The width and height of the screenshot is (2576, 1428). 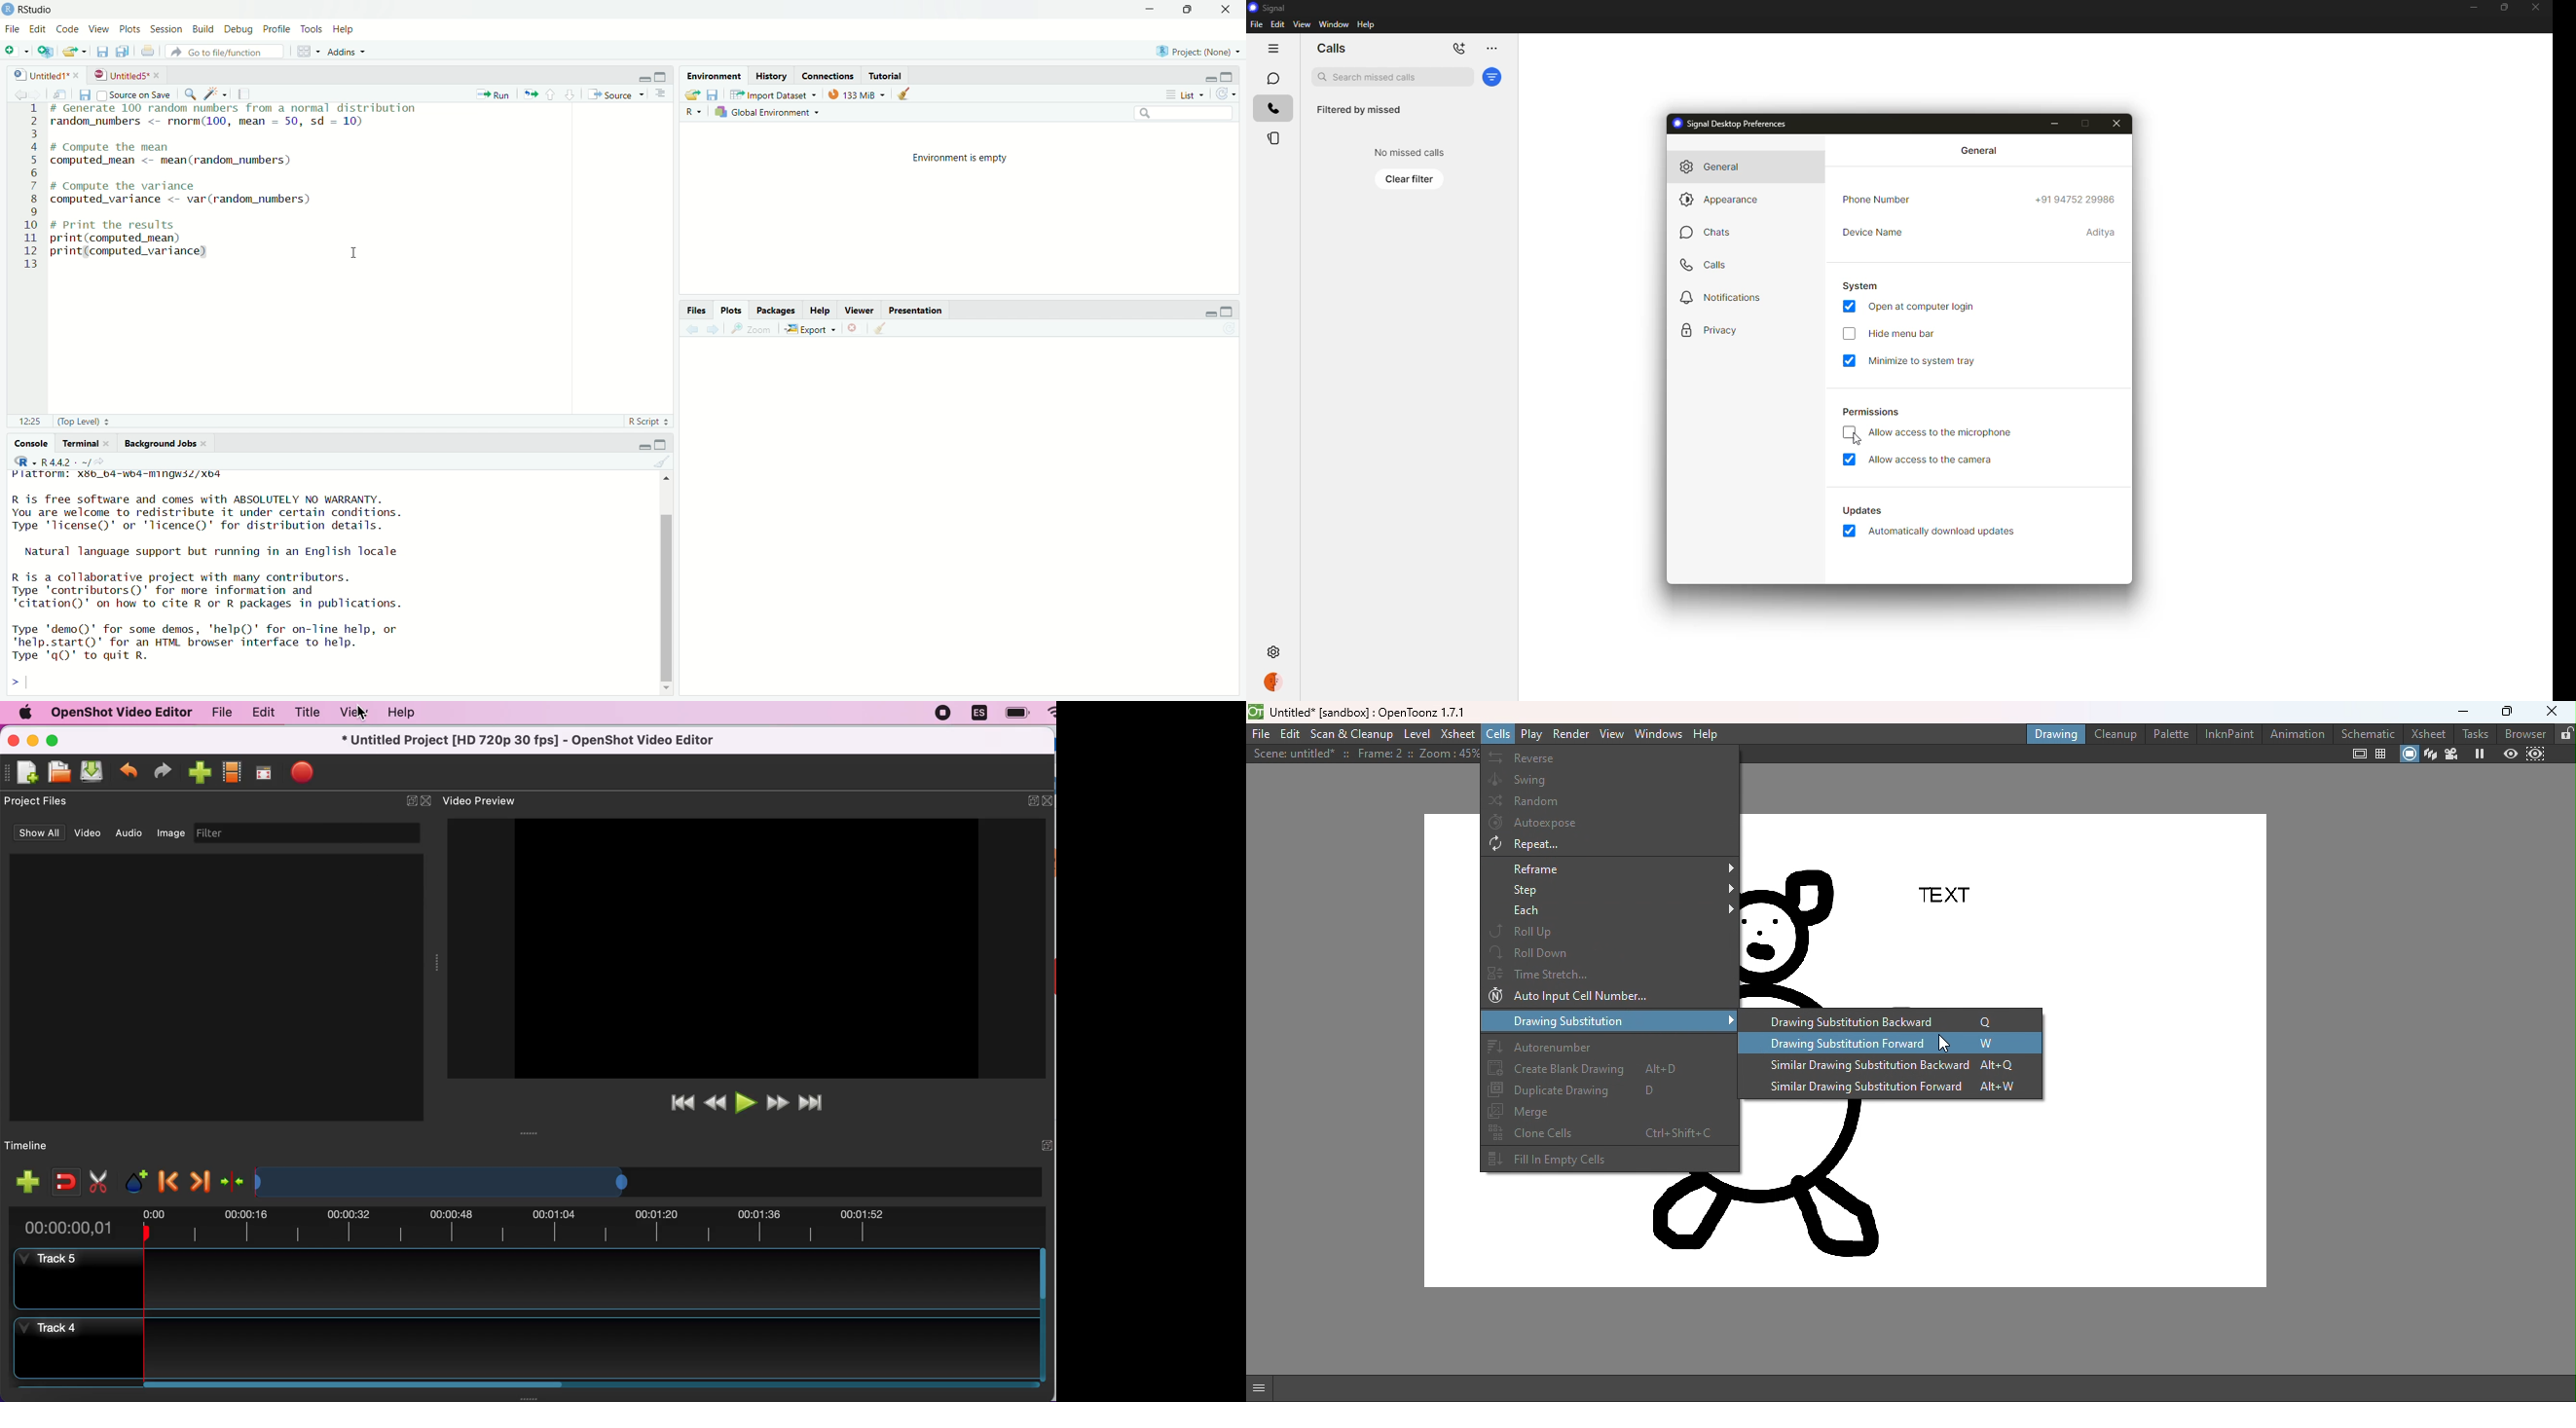 What do you see at coordinates (853, 329) in the screenshot?
I see `remove the current plot` at bounding box center [853, 329].